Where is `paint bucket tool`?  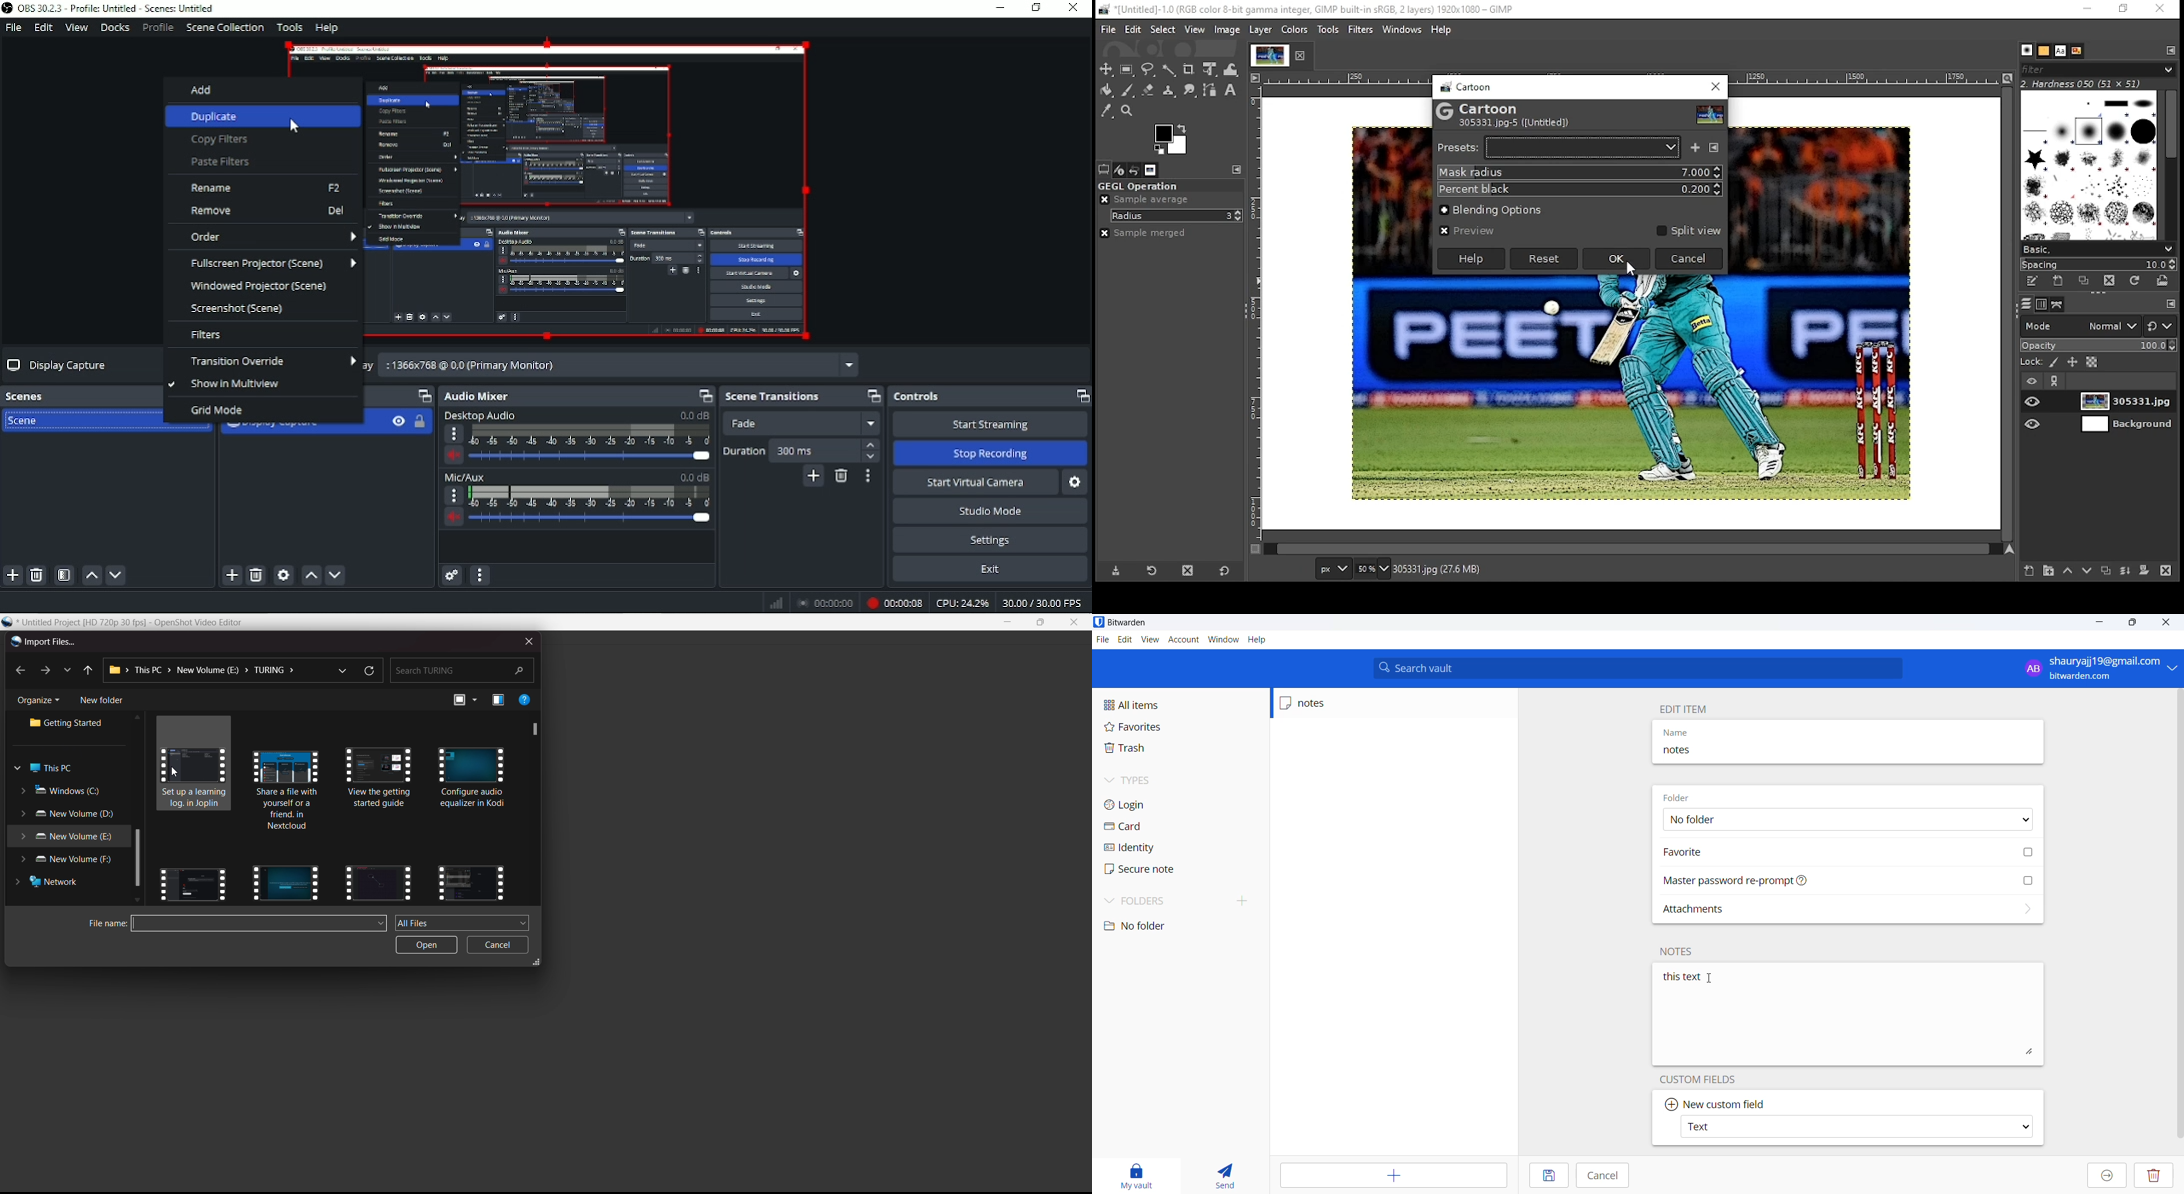 paint bucket tool is located at coordinates (1107, 90).